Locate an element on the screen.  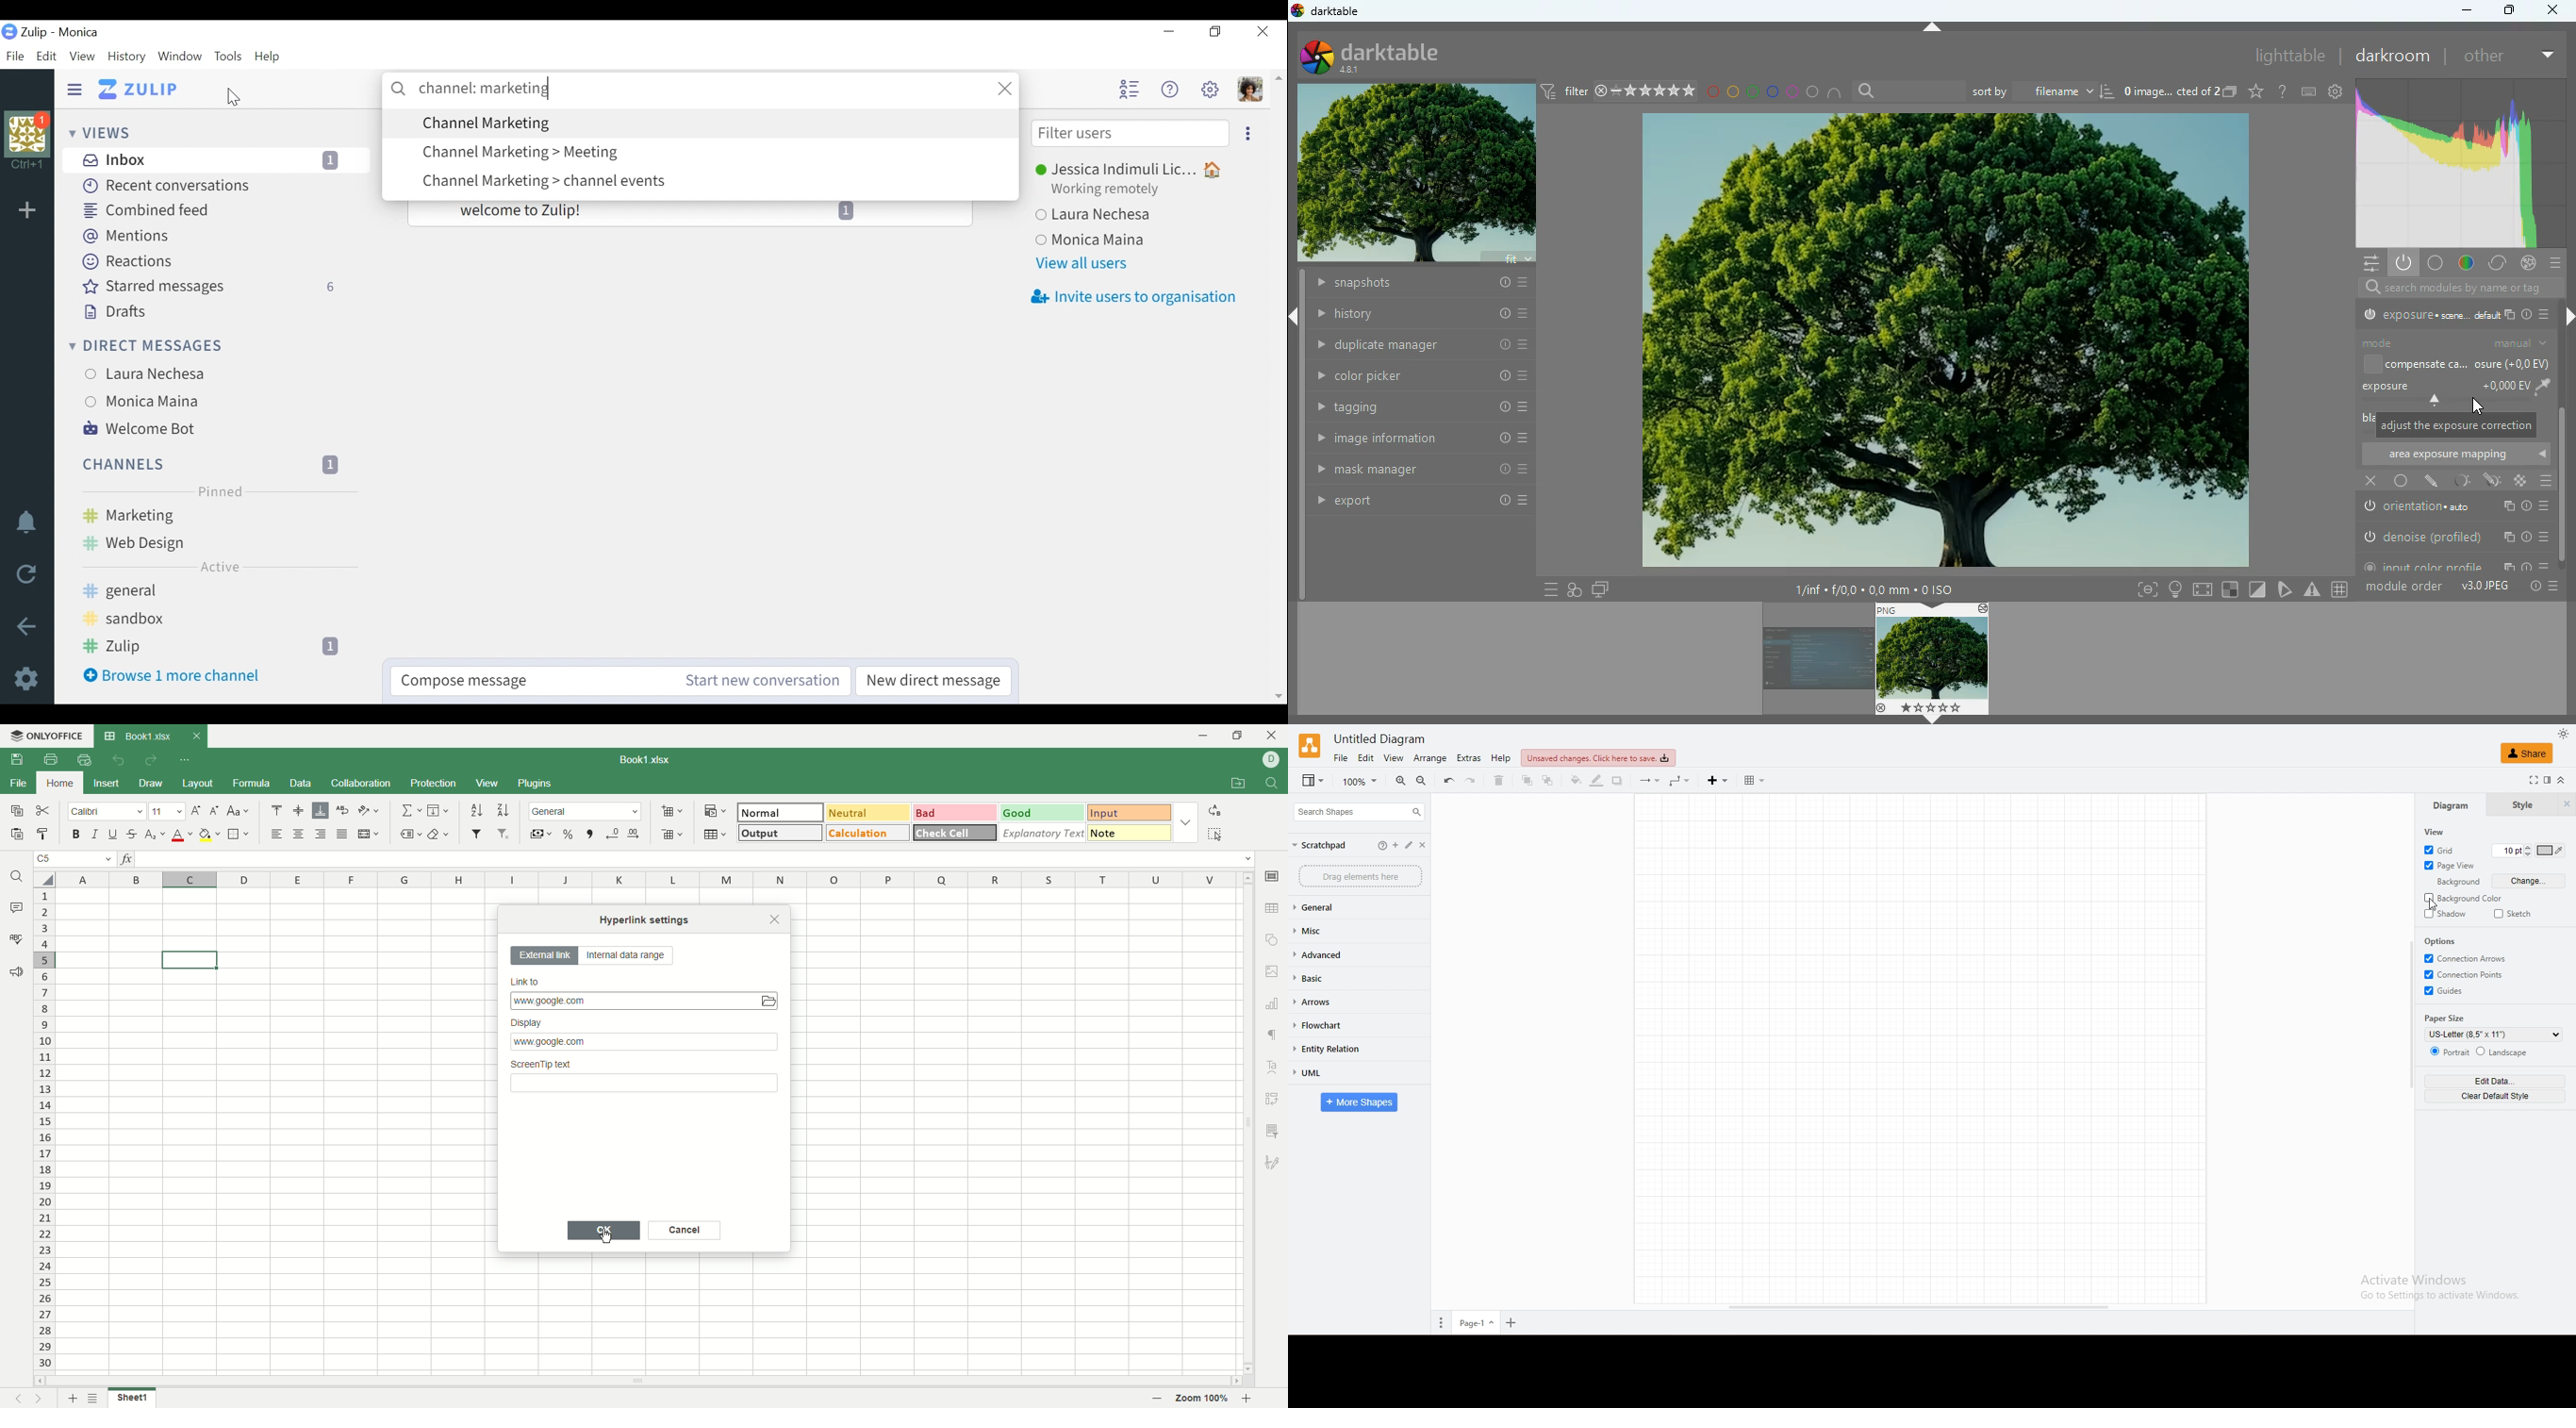
line color is located at coordinates (1597, 781).